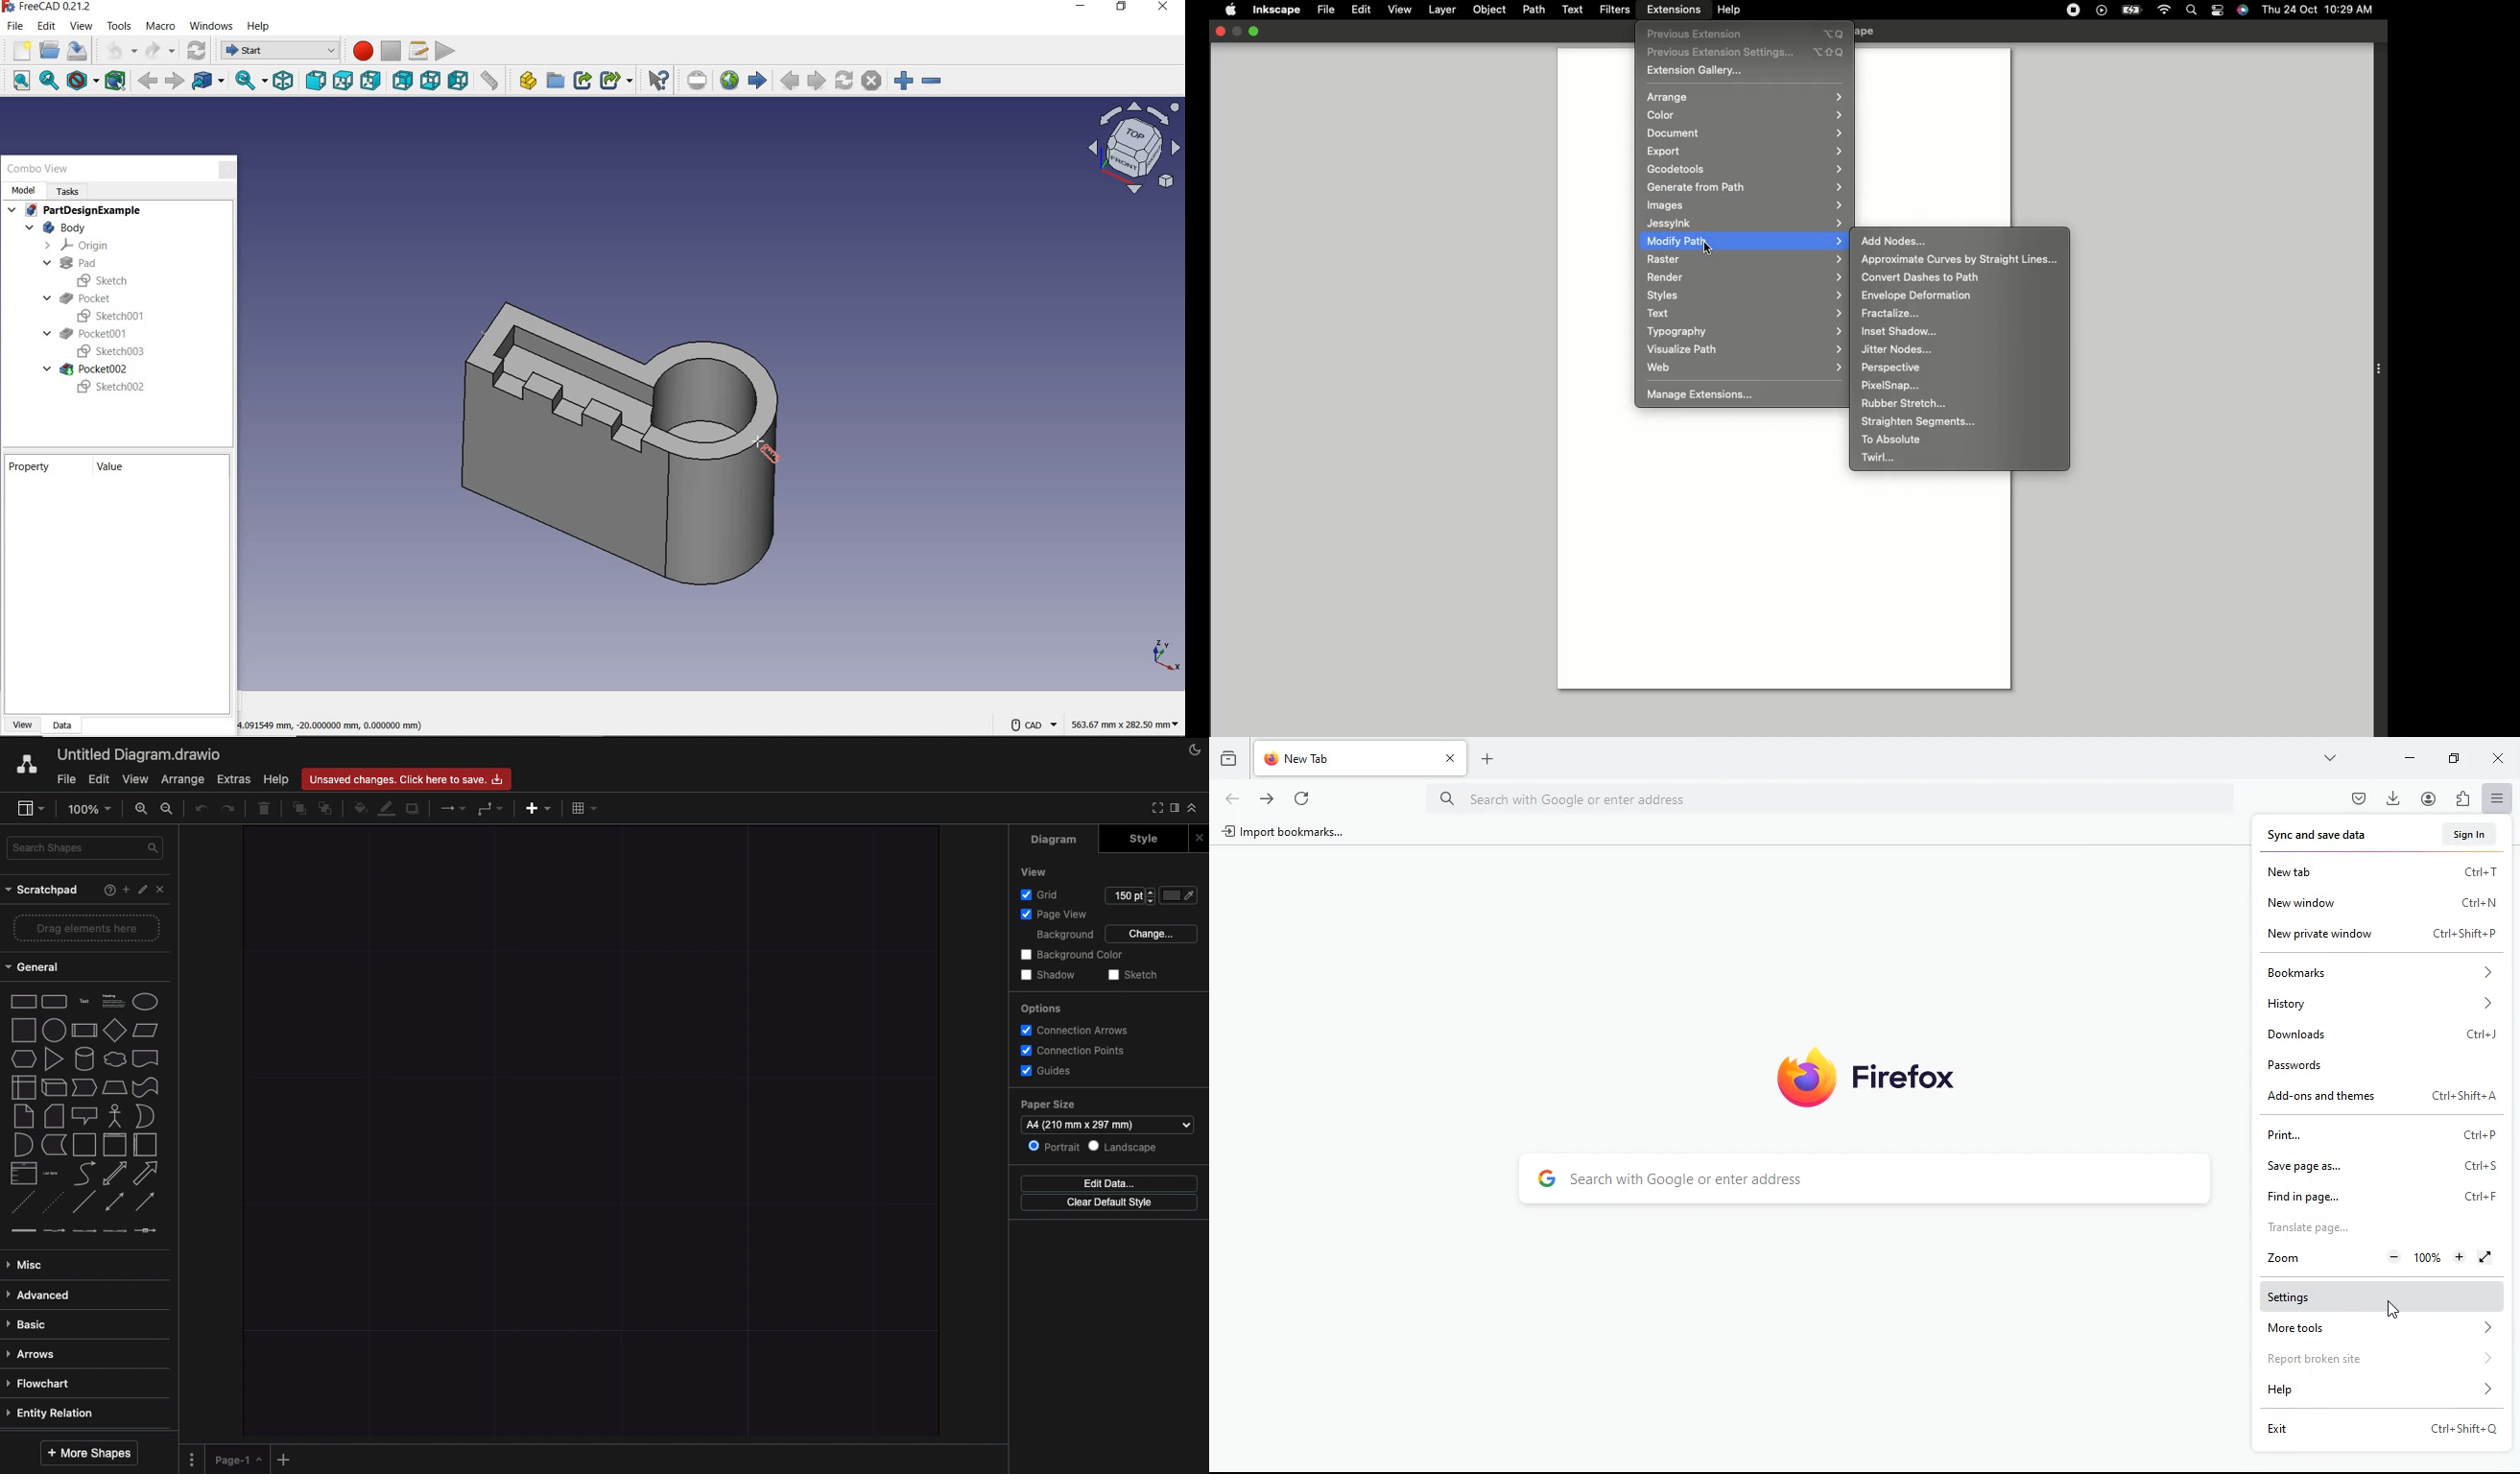 The image size is (2520, 1484). What do you see at coordinates (112, 388) in the screenshot?
I see `SKETCH002` at bounding box center [112, 388].